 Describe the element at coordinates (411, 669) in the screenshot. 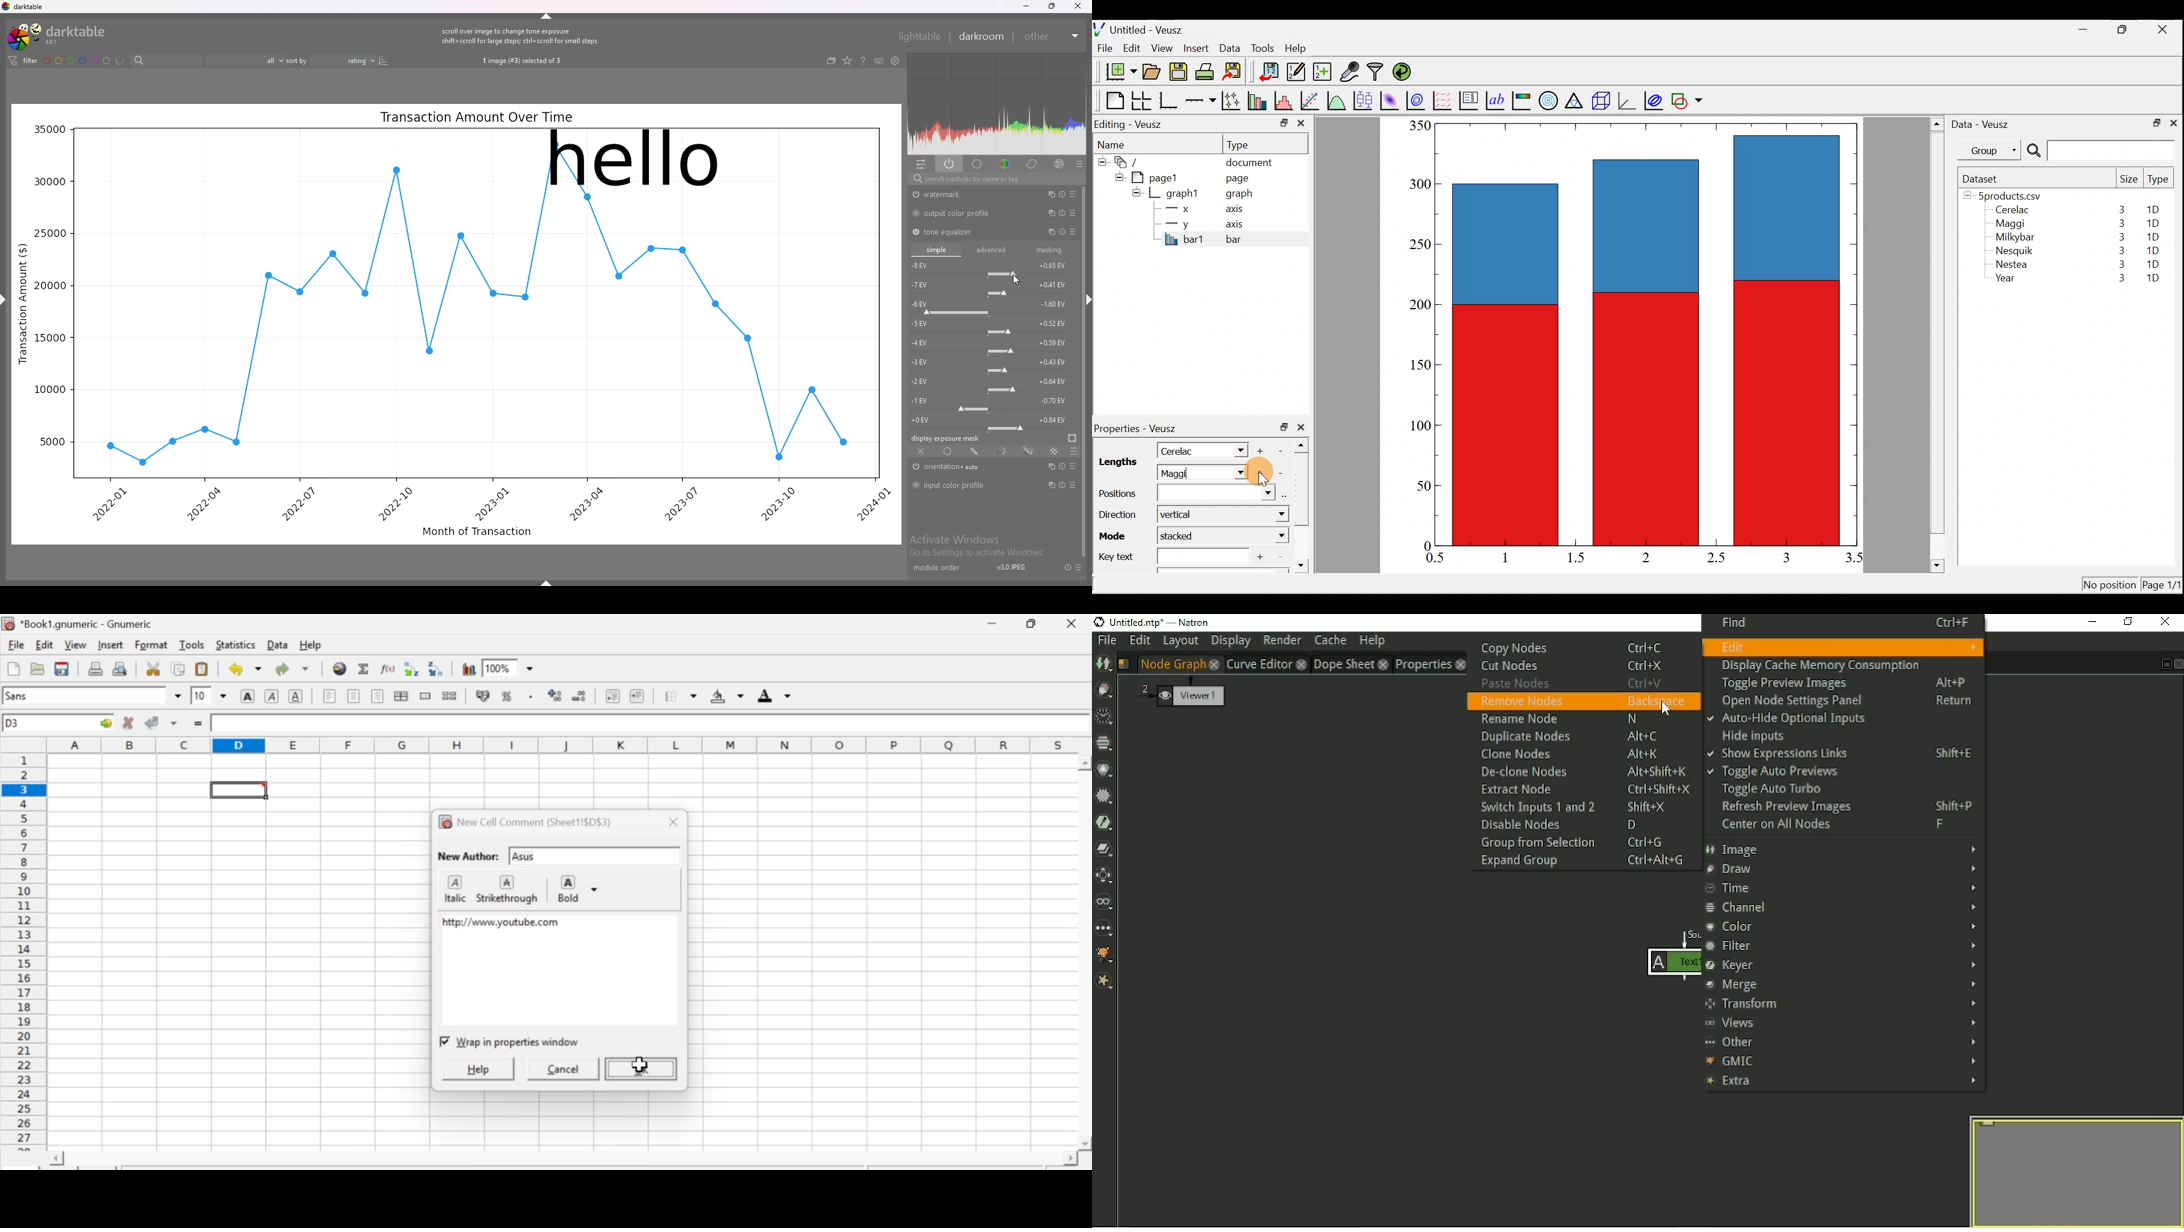

I see `Sort ascending` at that location.